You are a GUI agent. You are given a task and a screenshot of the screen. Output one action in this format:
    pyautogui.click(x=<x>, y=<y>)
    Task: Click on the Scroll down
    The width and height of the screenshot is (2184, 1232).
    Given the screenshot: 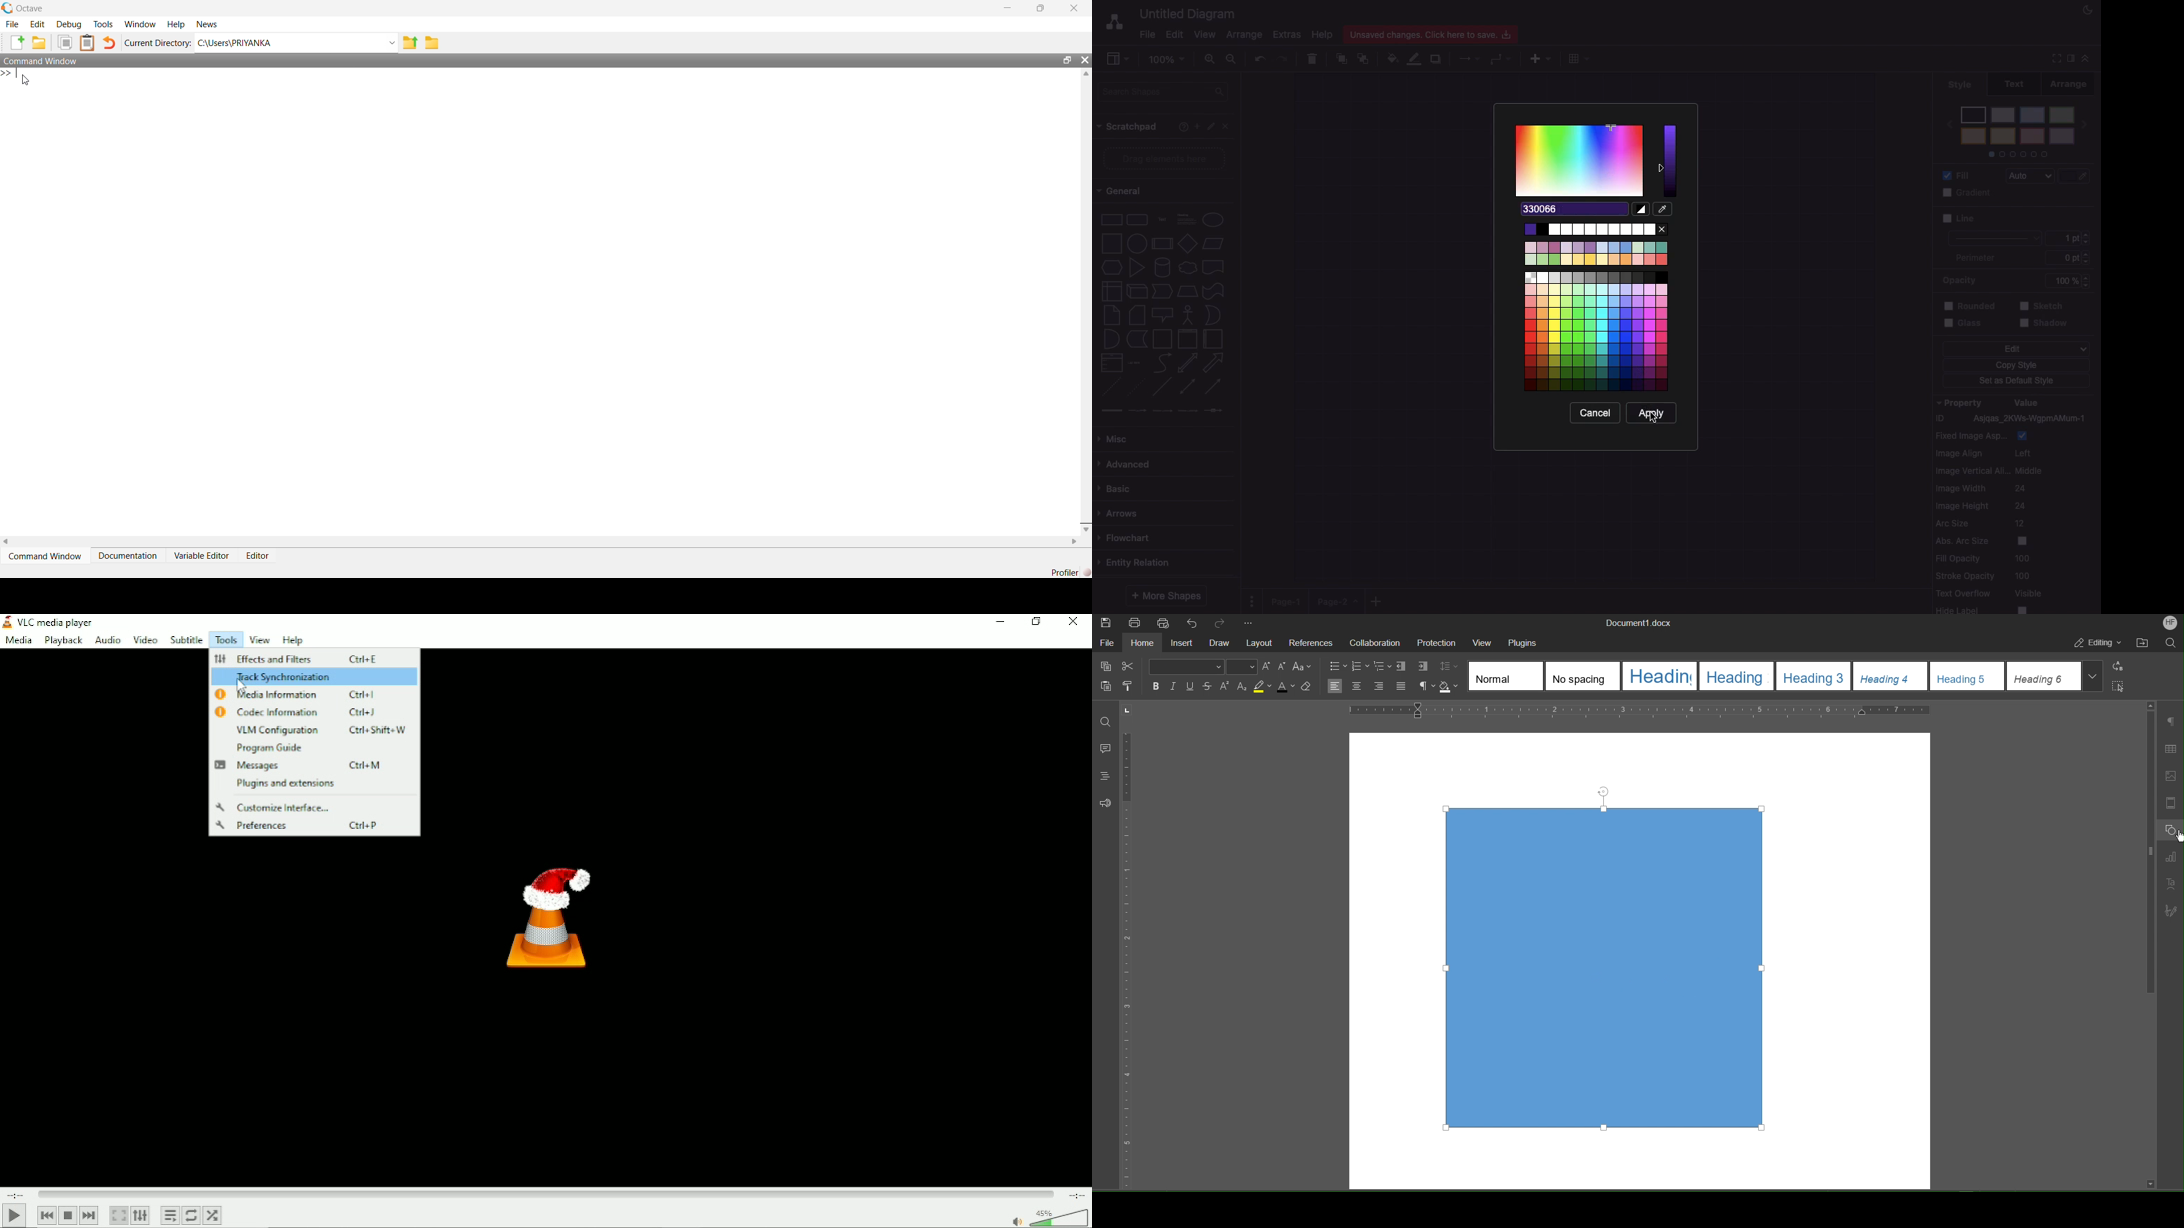 What is the action you would take?
    pyautogui.click(x=2146, y=1183)
    